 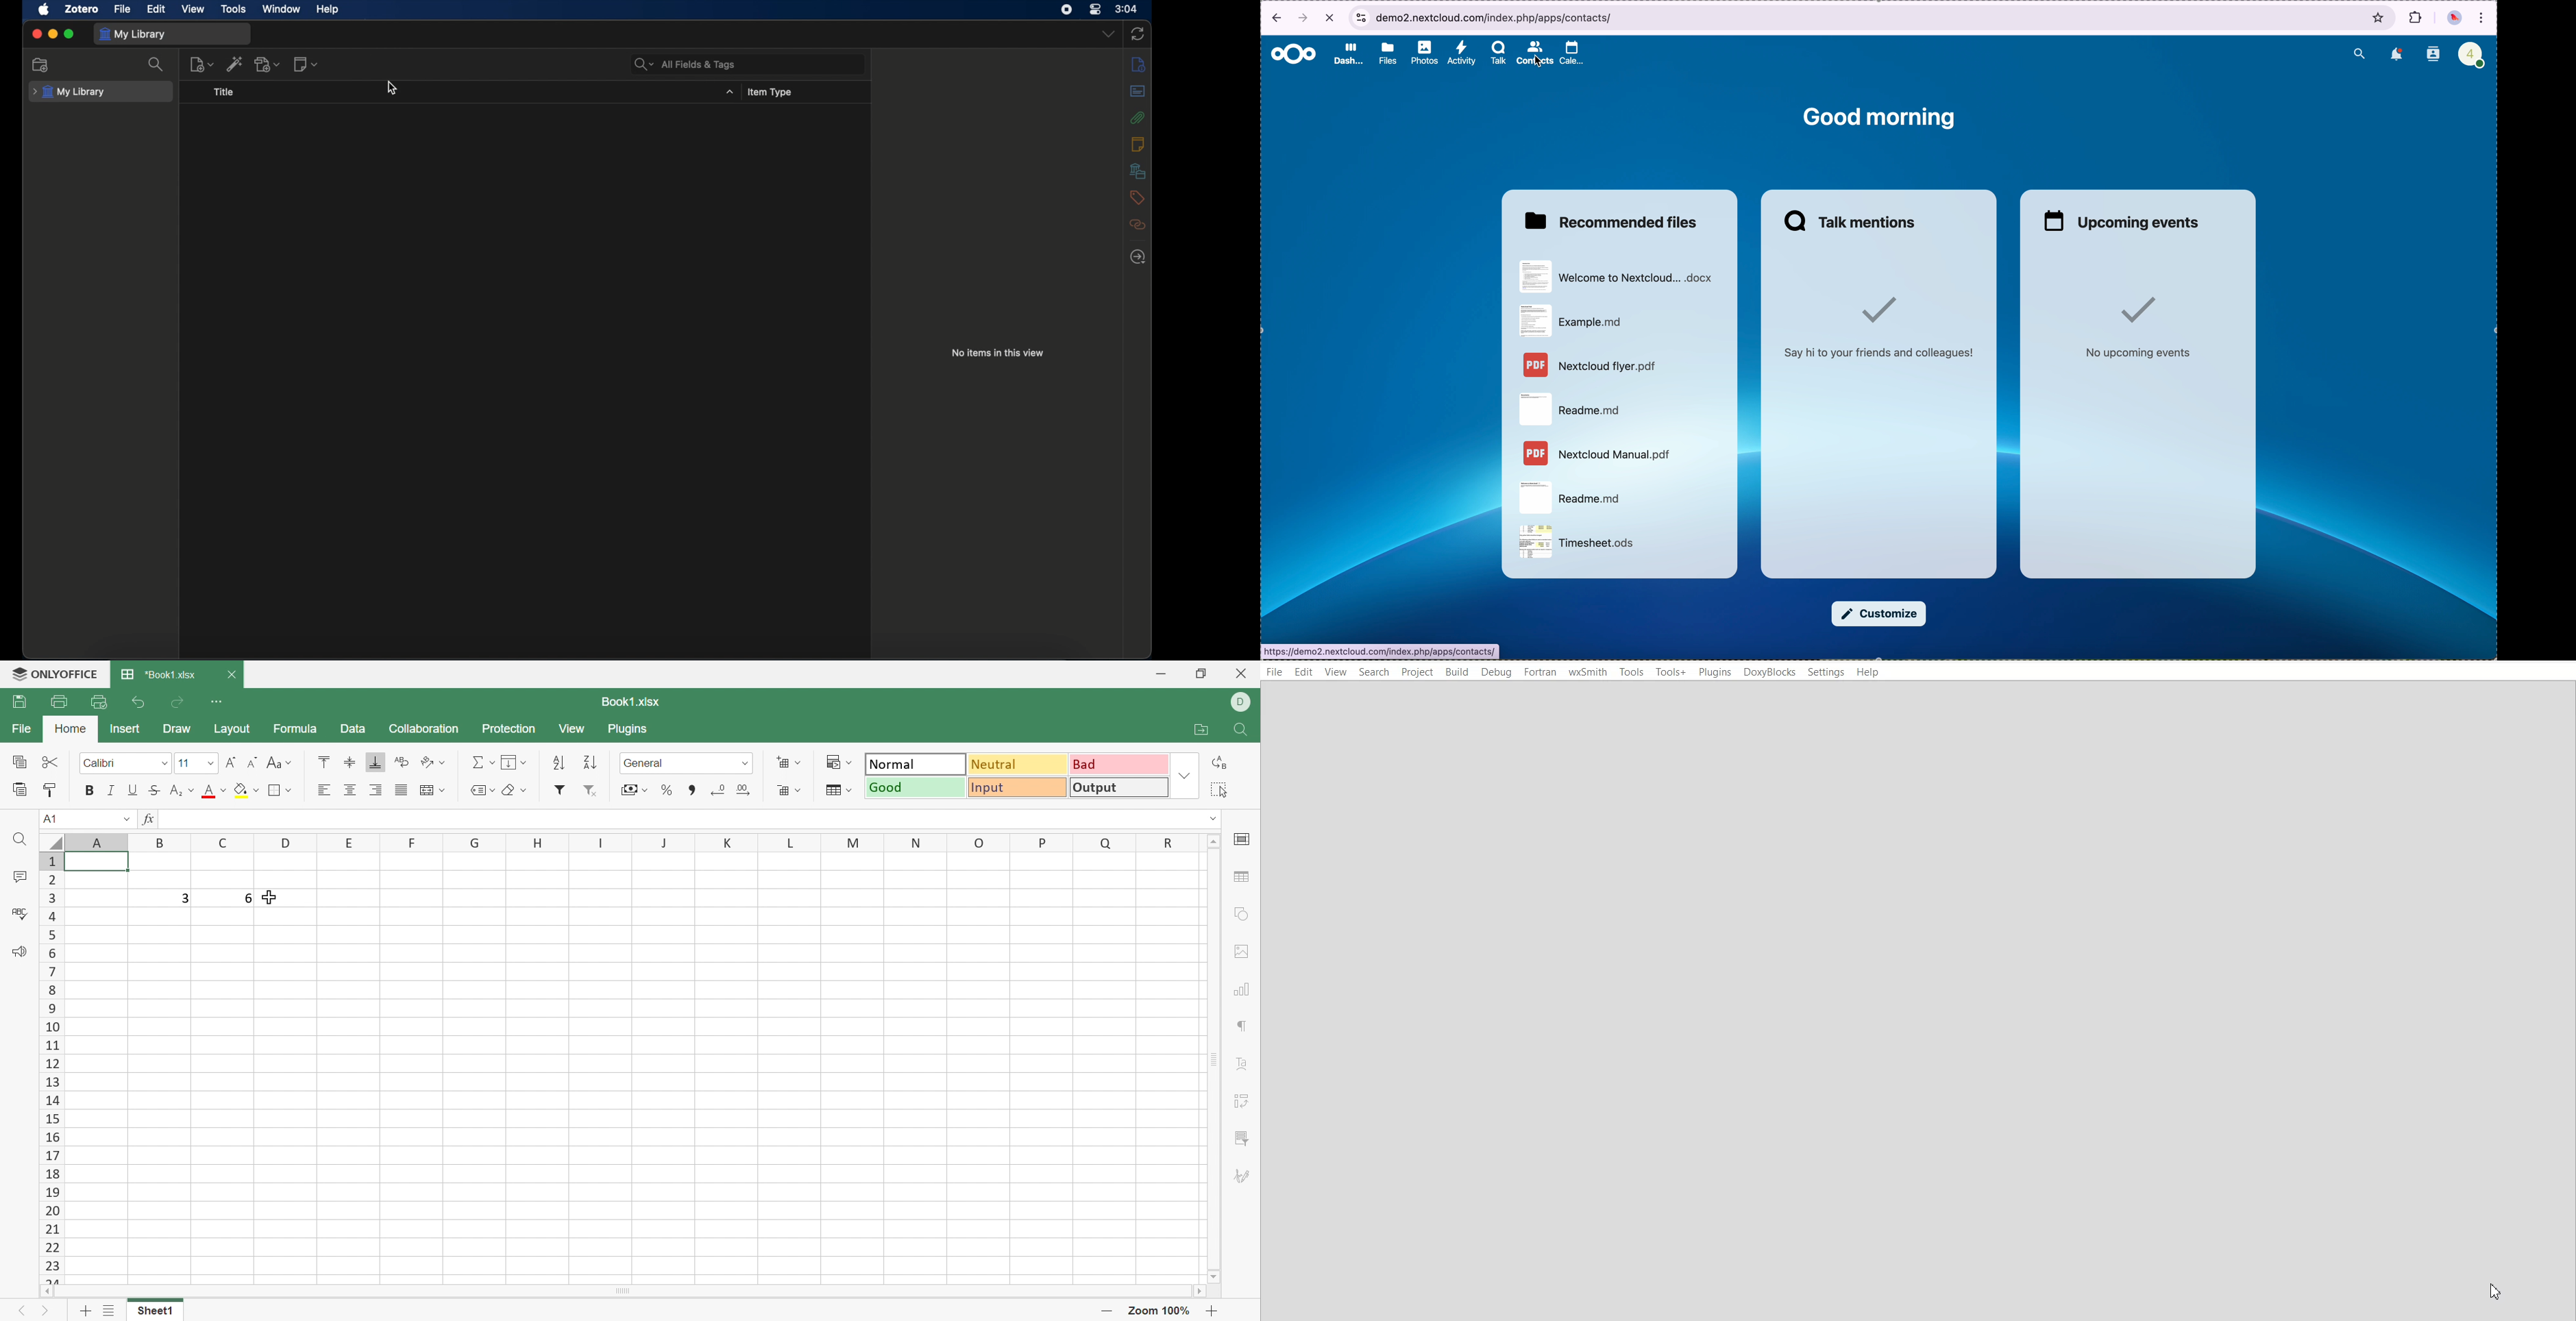 I want to click on zotero, so click(x=83, y=9).